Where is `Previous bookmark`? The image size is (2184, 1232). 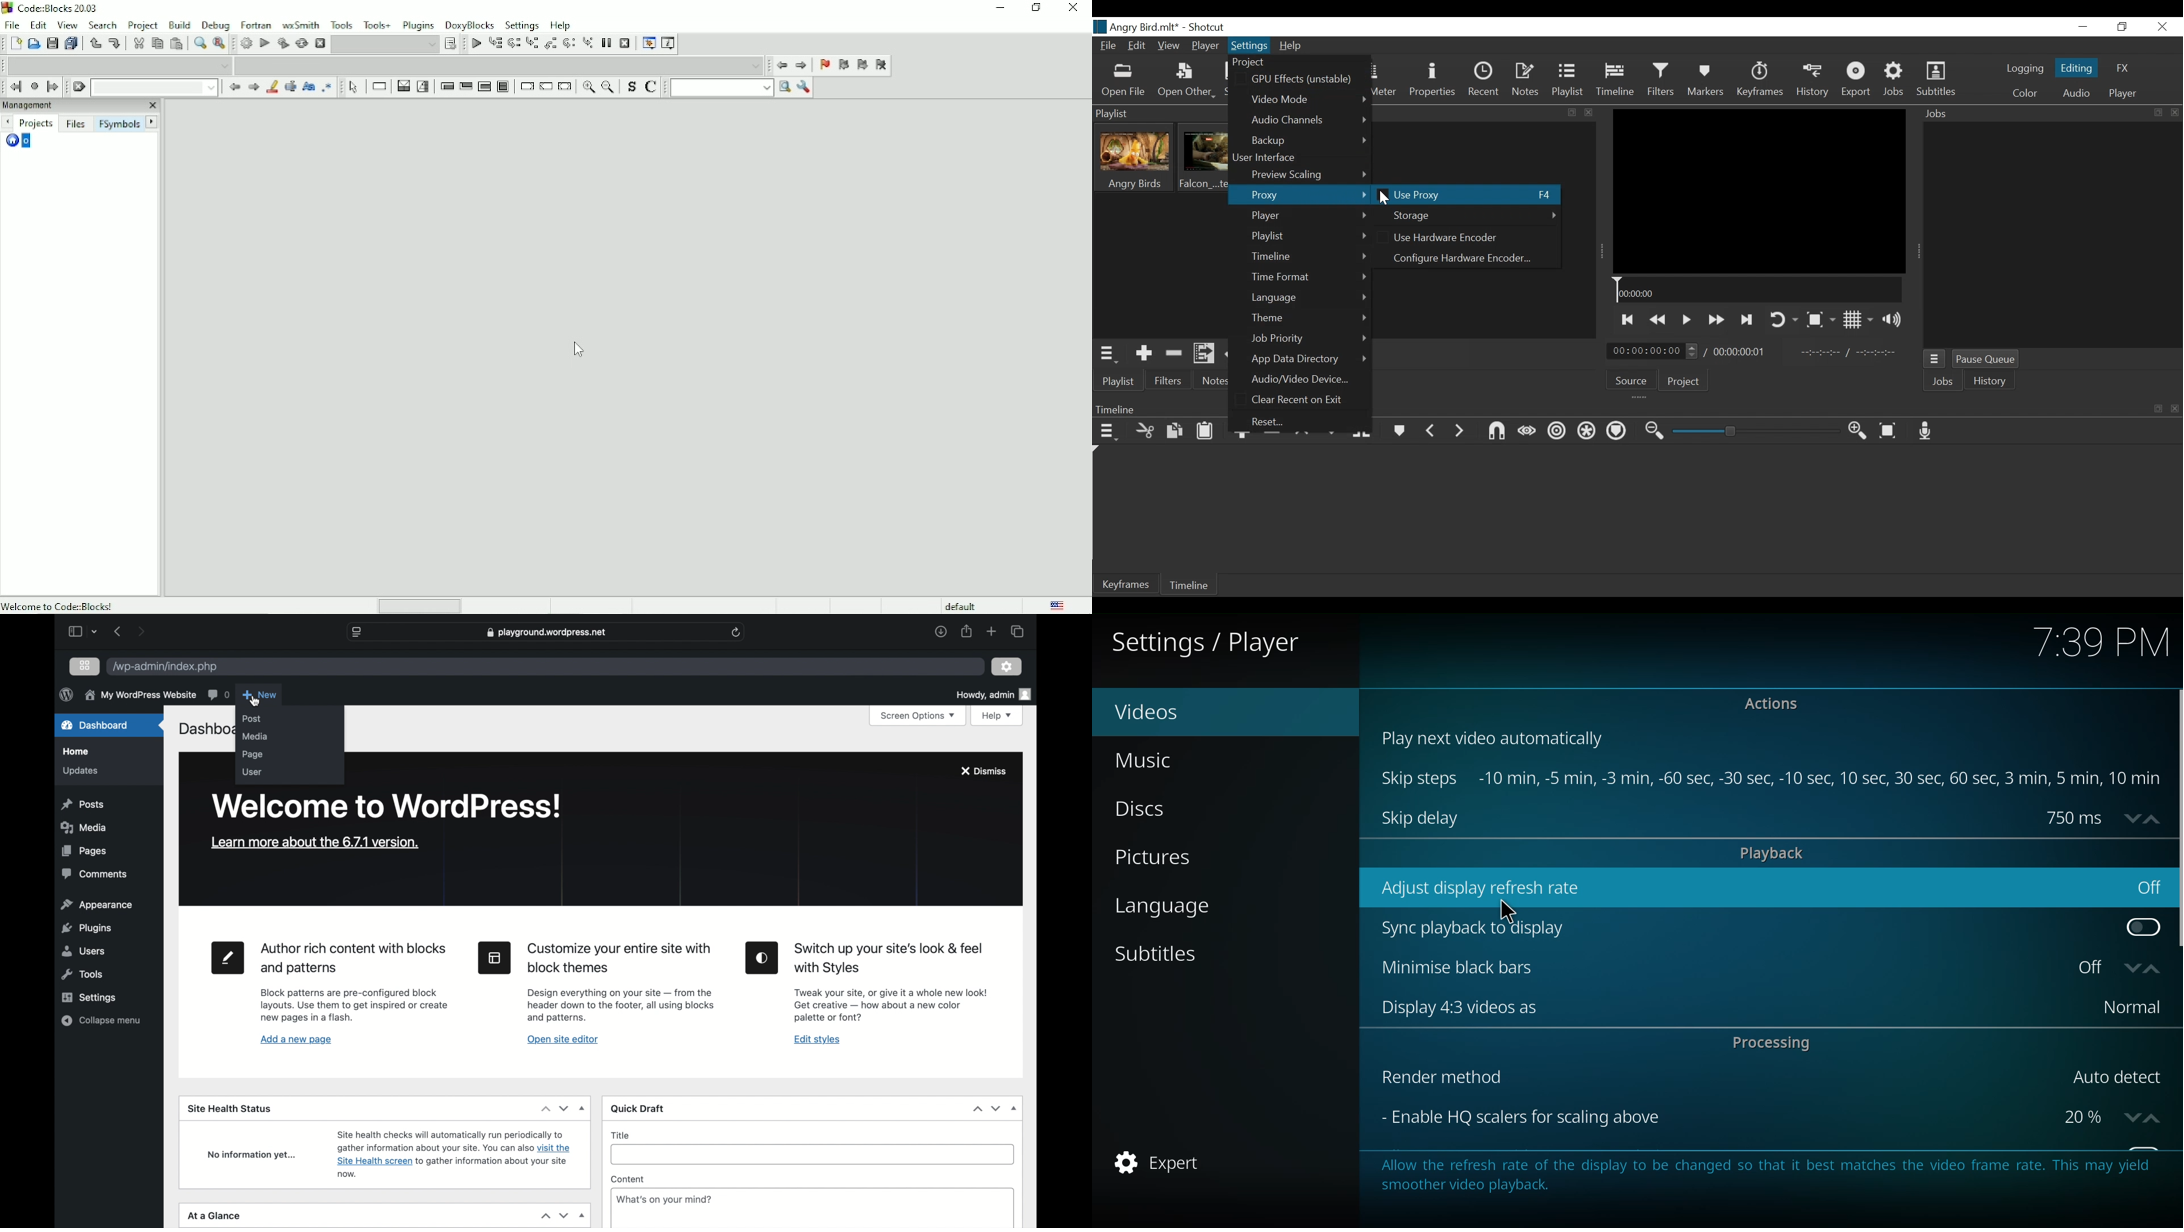
Previous bookmark is located at coordinates (843, 67).